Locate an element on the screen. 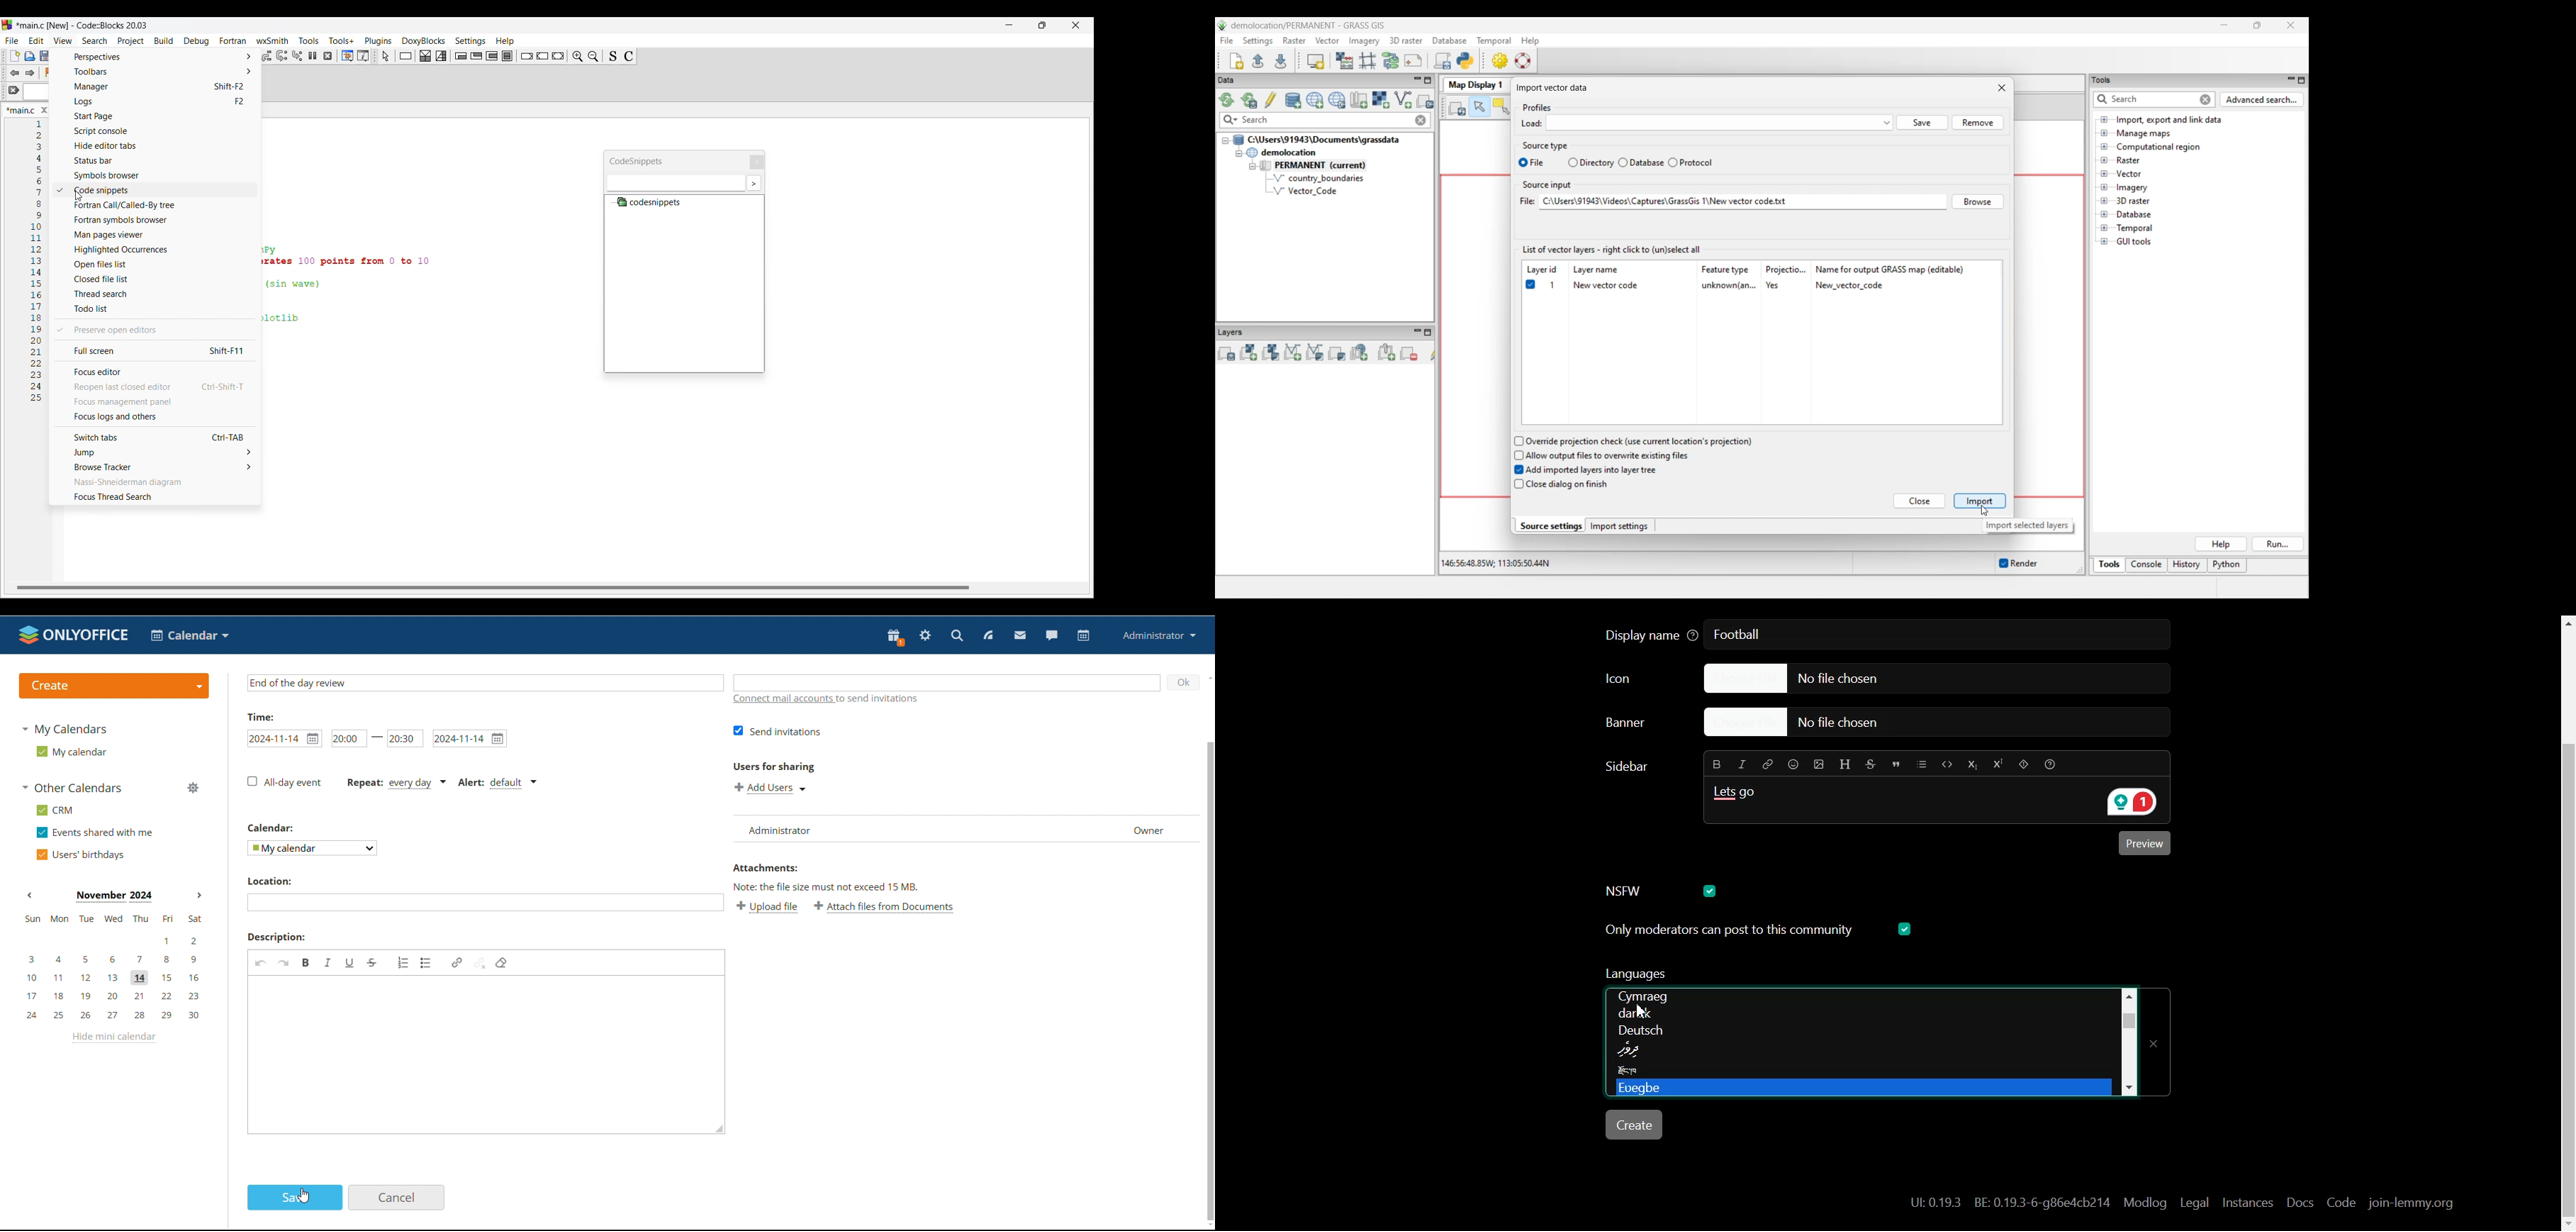 This screenshot has height=1232, width=2576. Text box is located at coordinates (673, 183).